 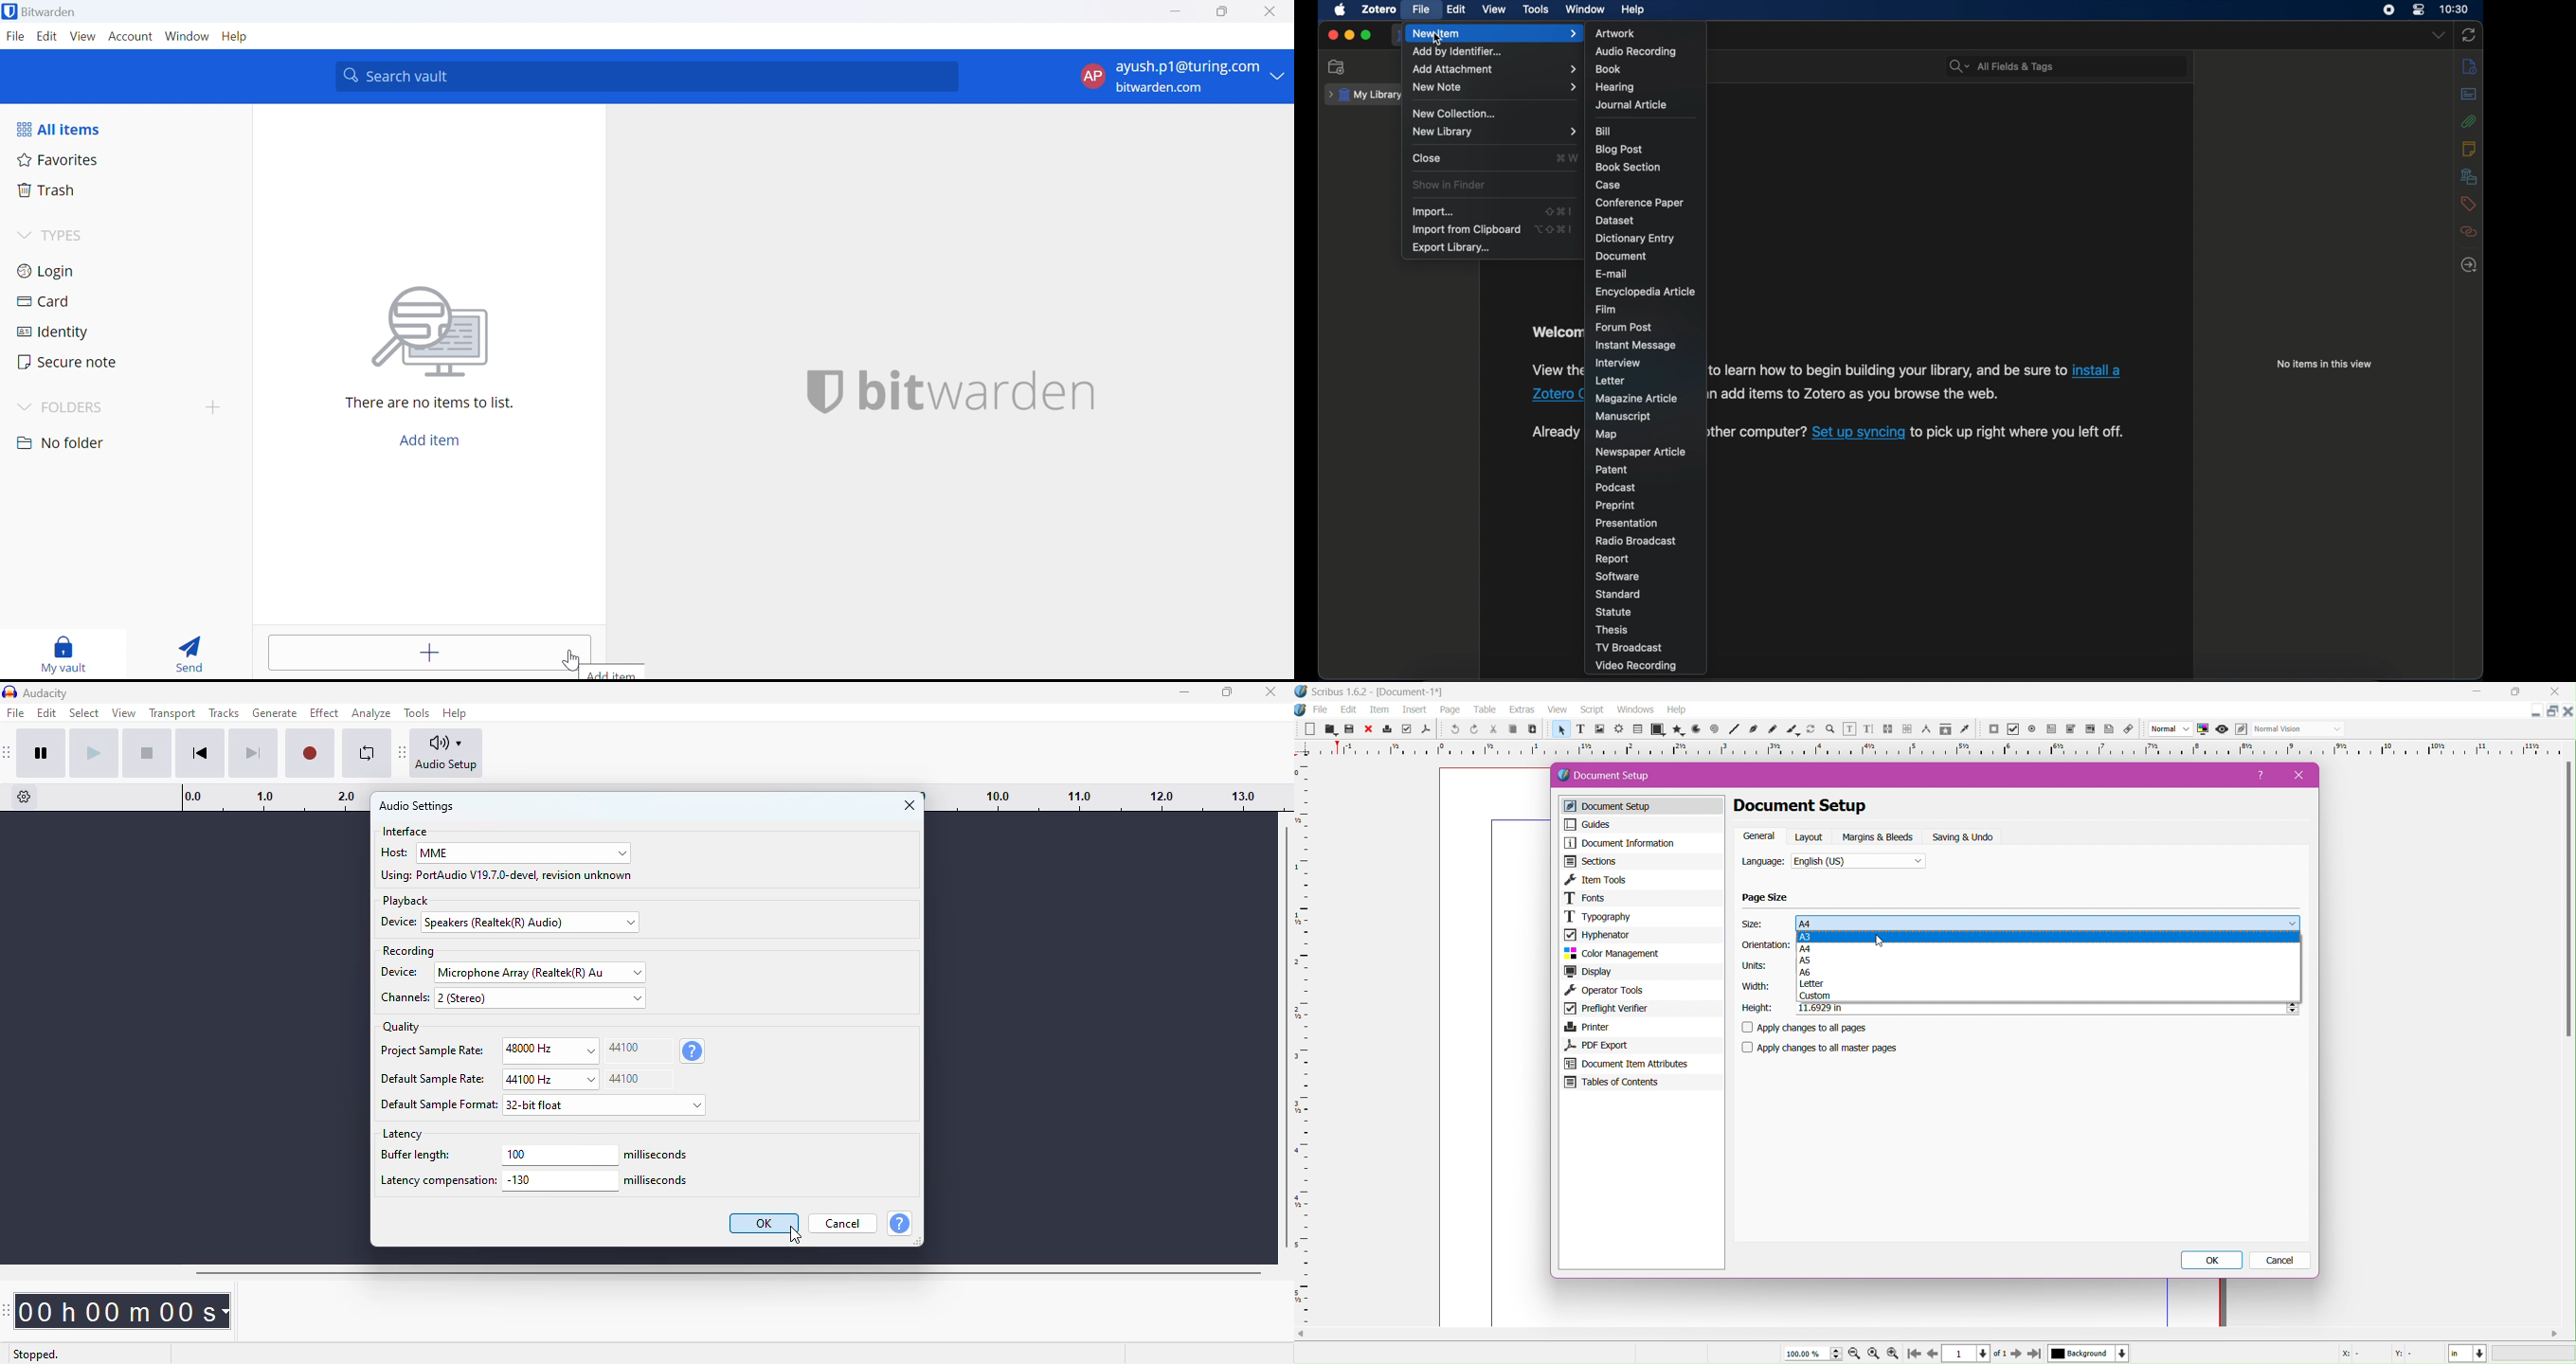 I want to click on time, so click(x=2454, y=9).